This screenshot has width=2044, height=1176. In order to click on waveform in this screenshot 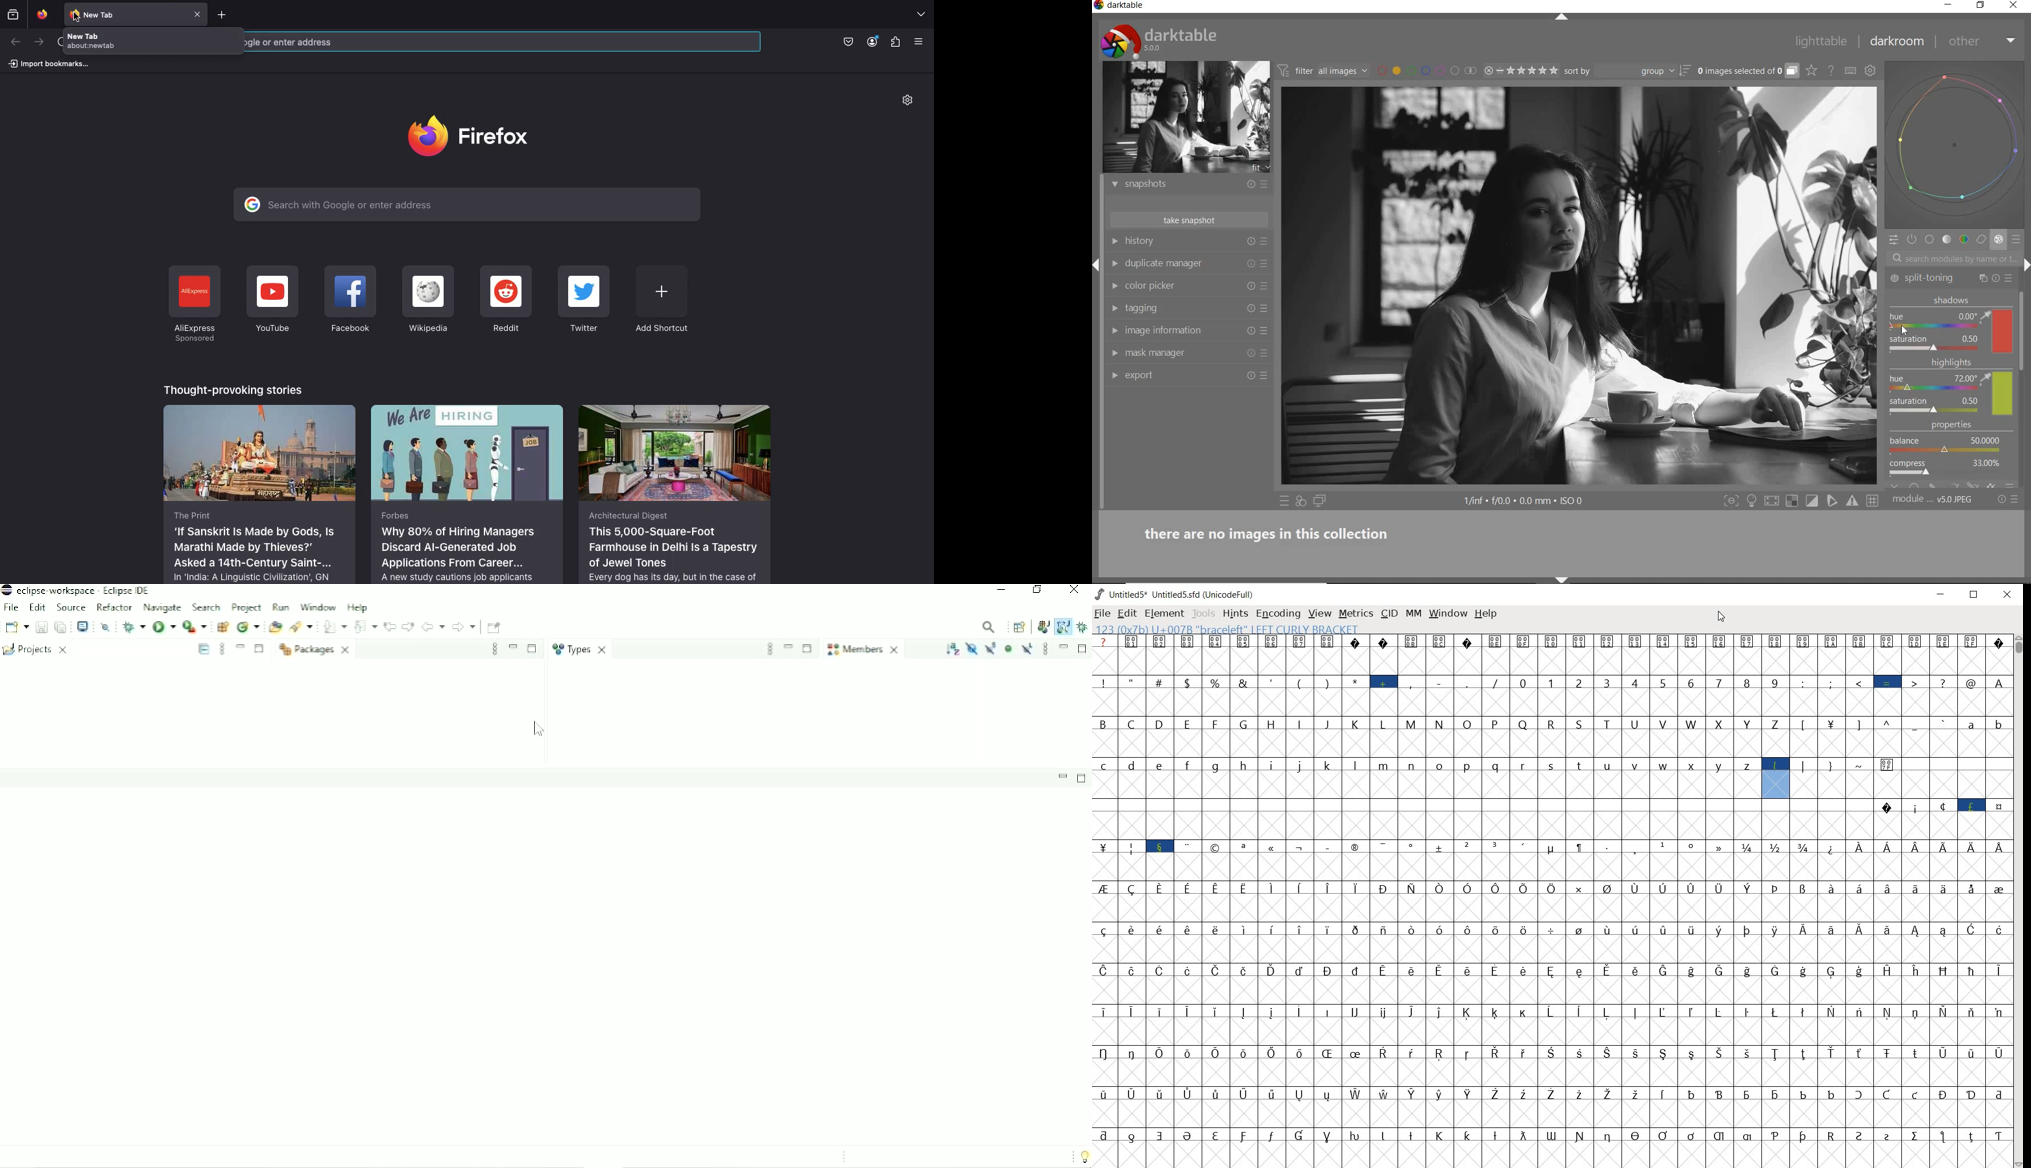, I will do `click(1960, 146)`.